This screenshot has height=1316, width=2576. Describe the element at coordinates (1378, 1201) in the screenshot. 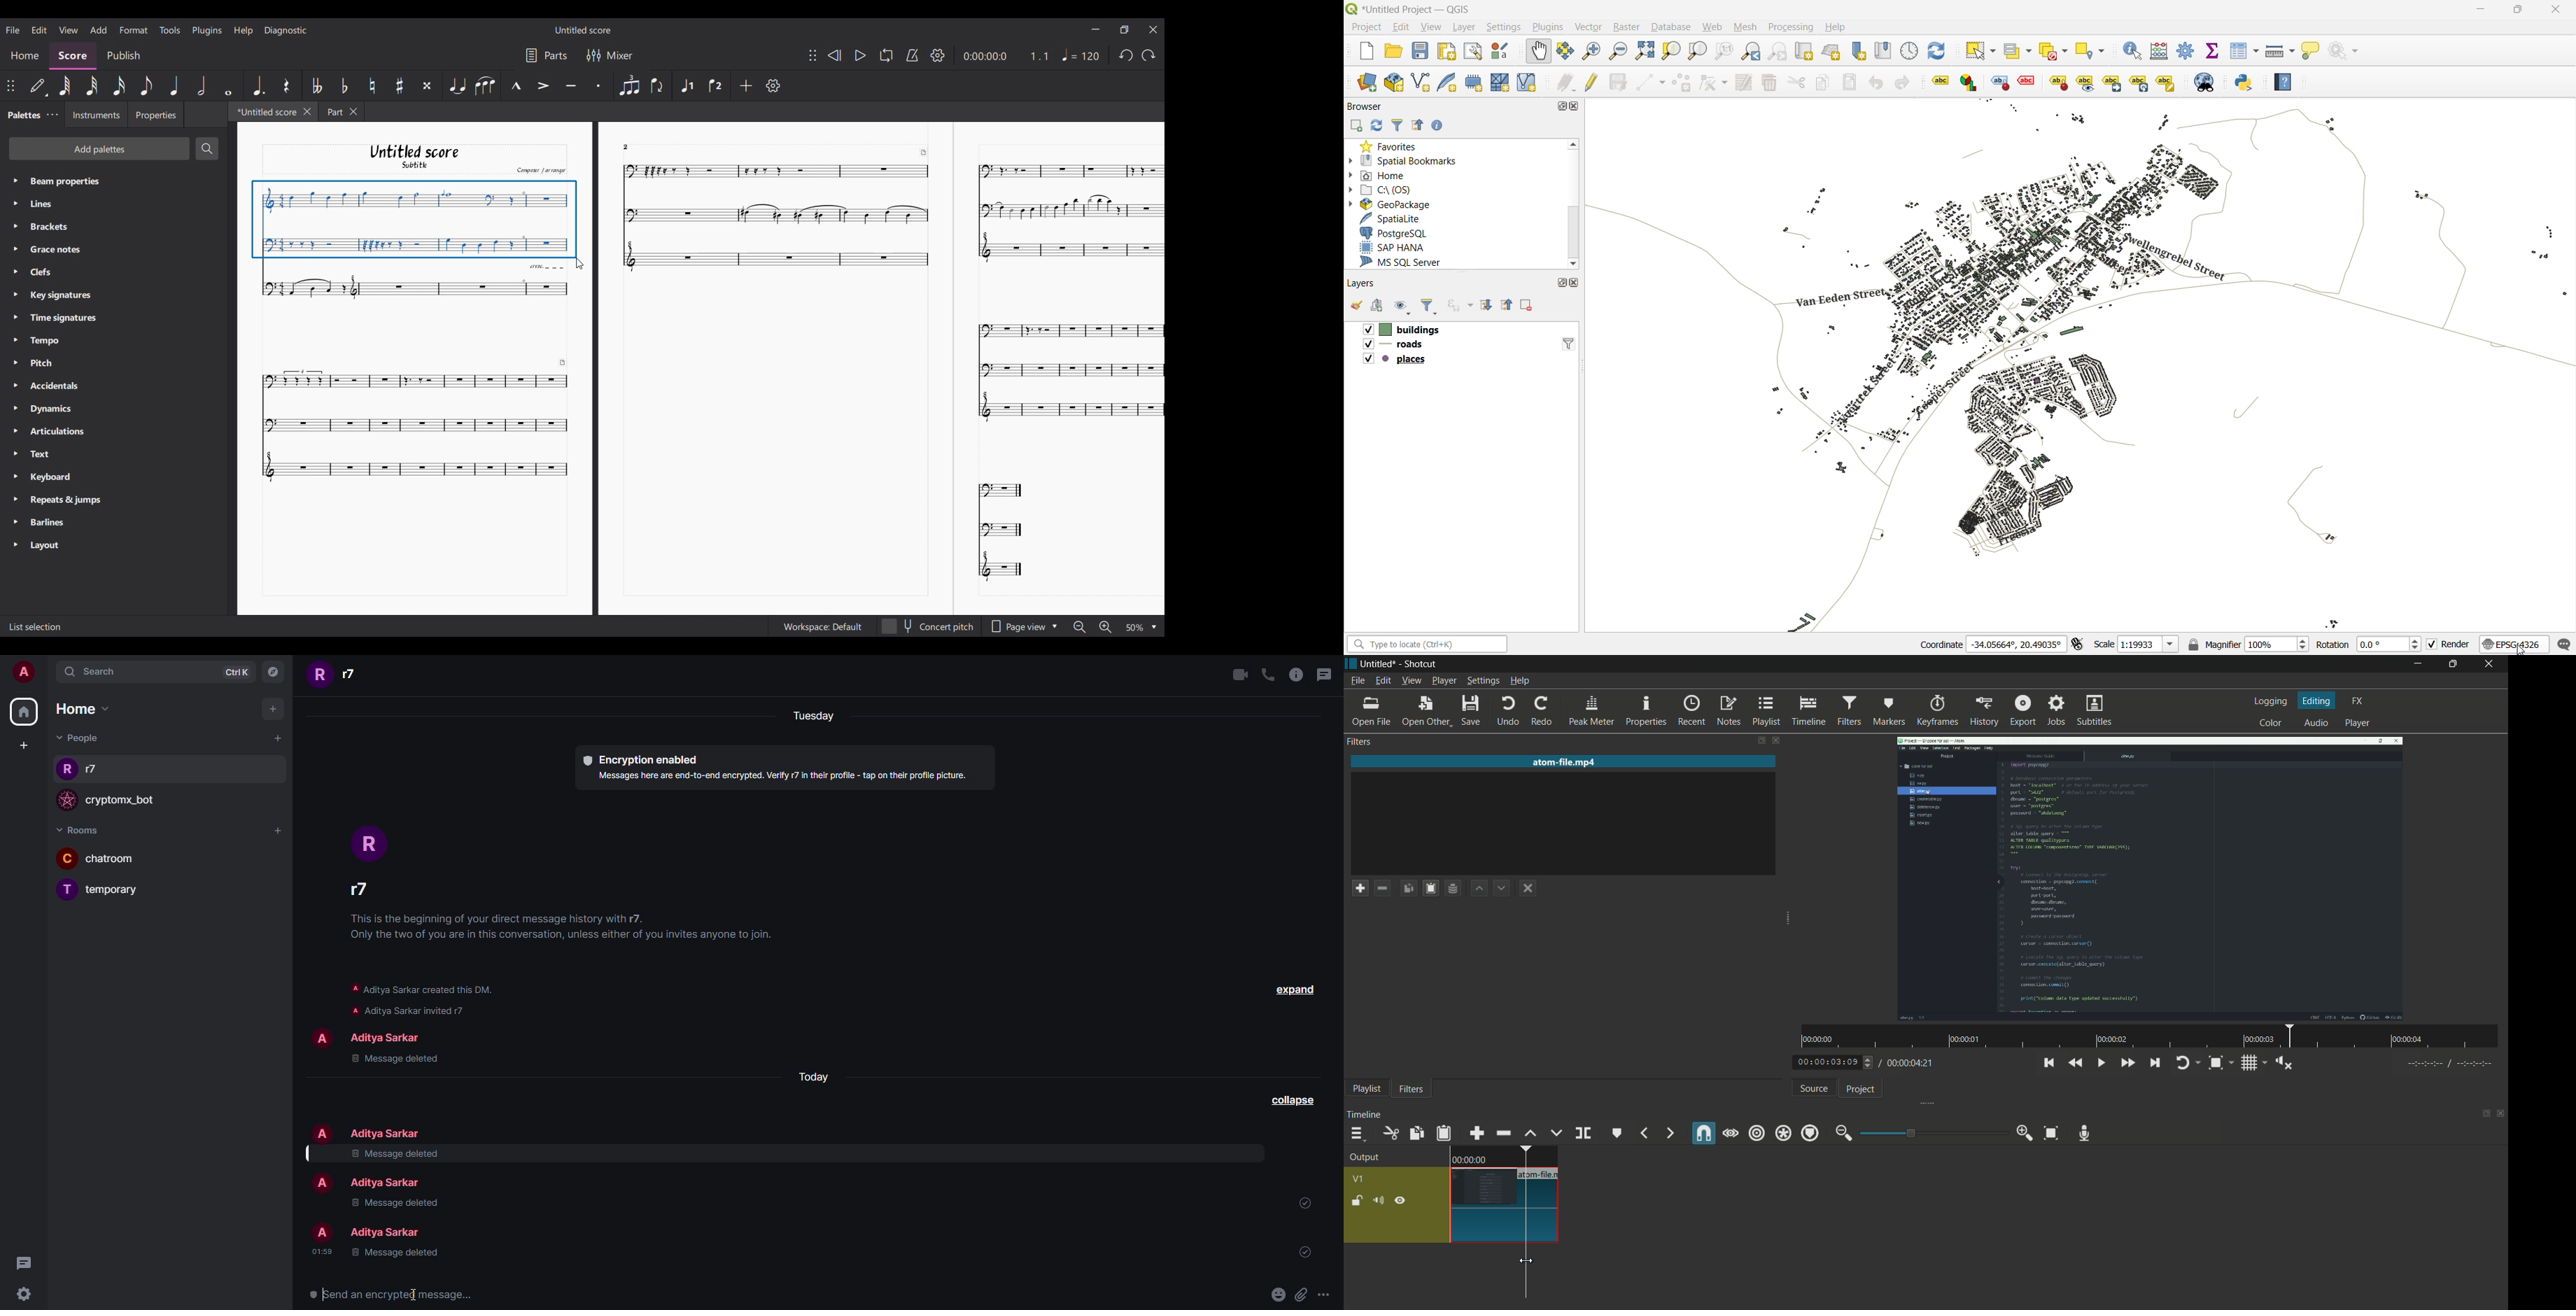

I see `mute` at that location.